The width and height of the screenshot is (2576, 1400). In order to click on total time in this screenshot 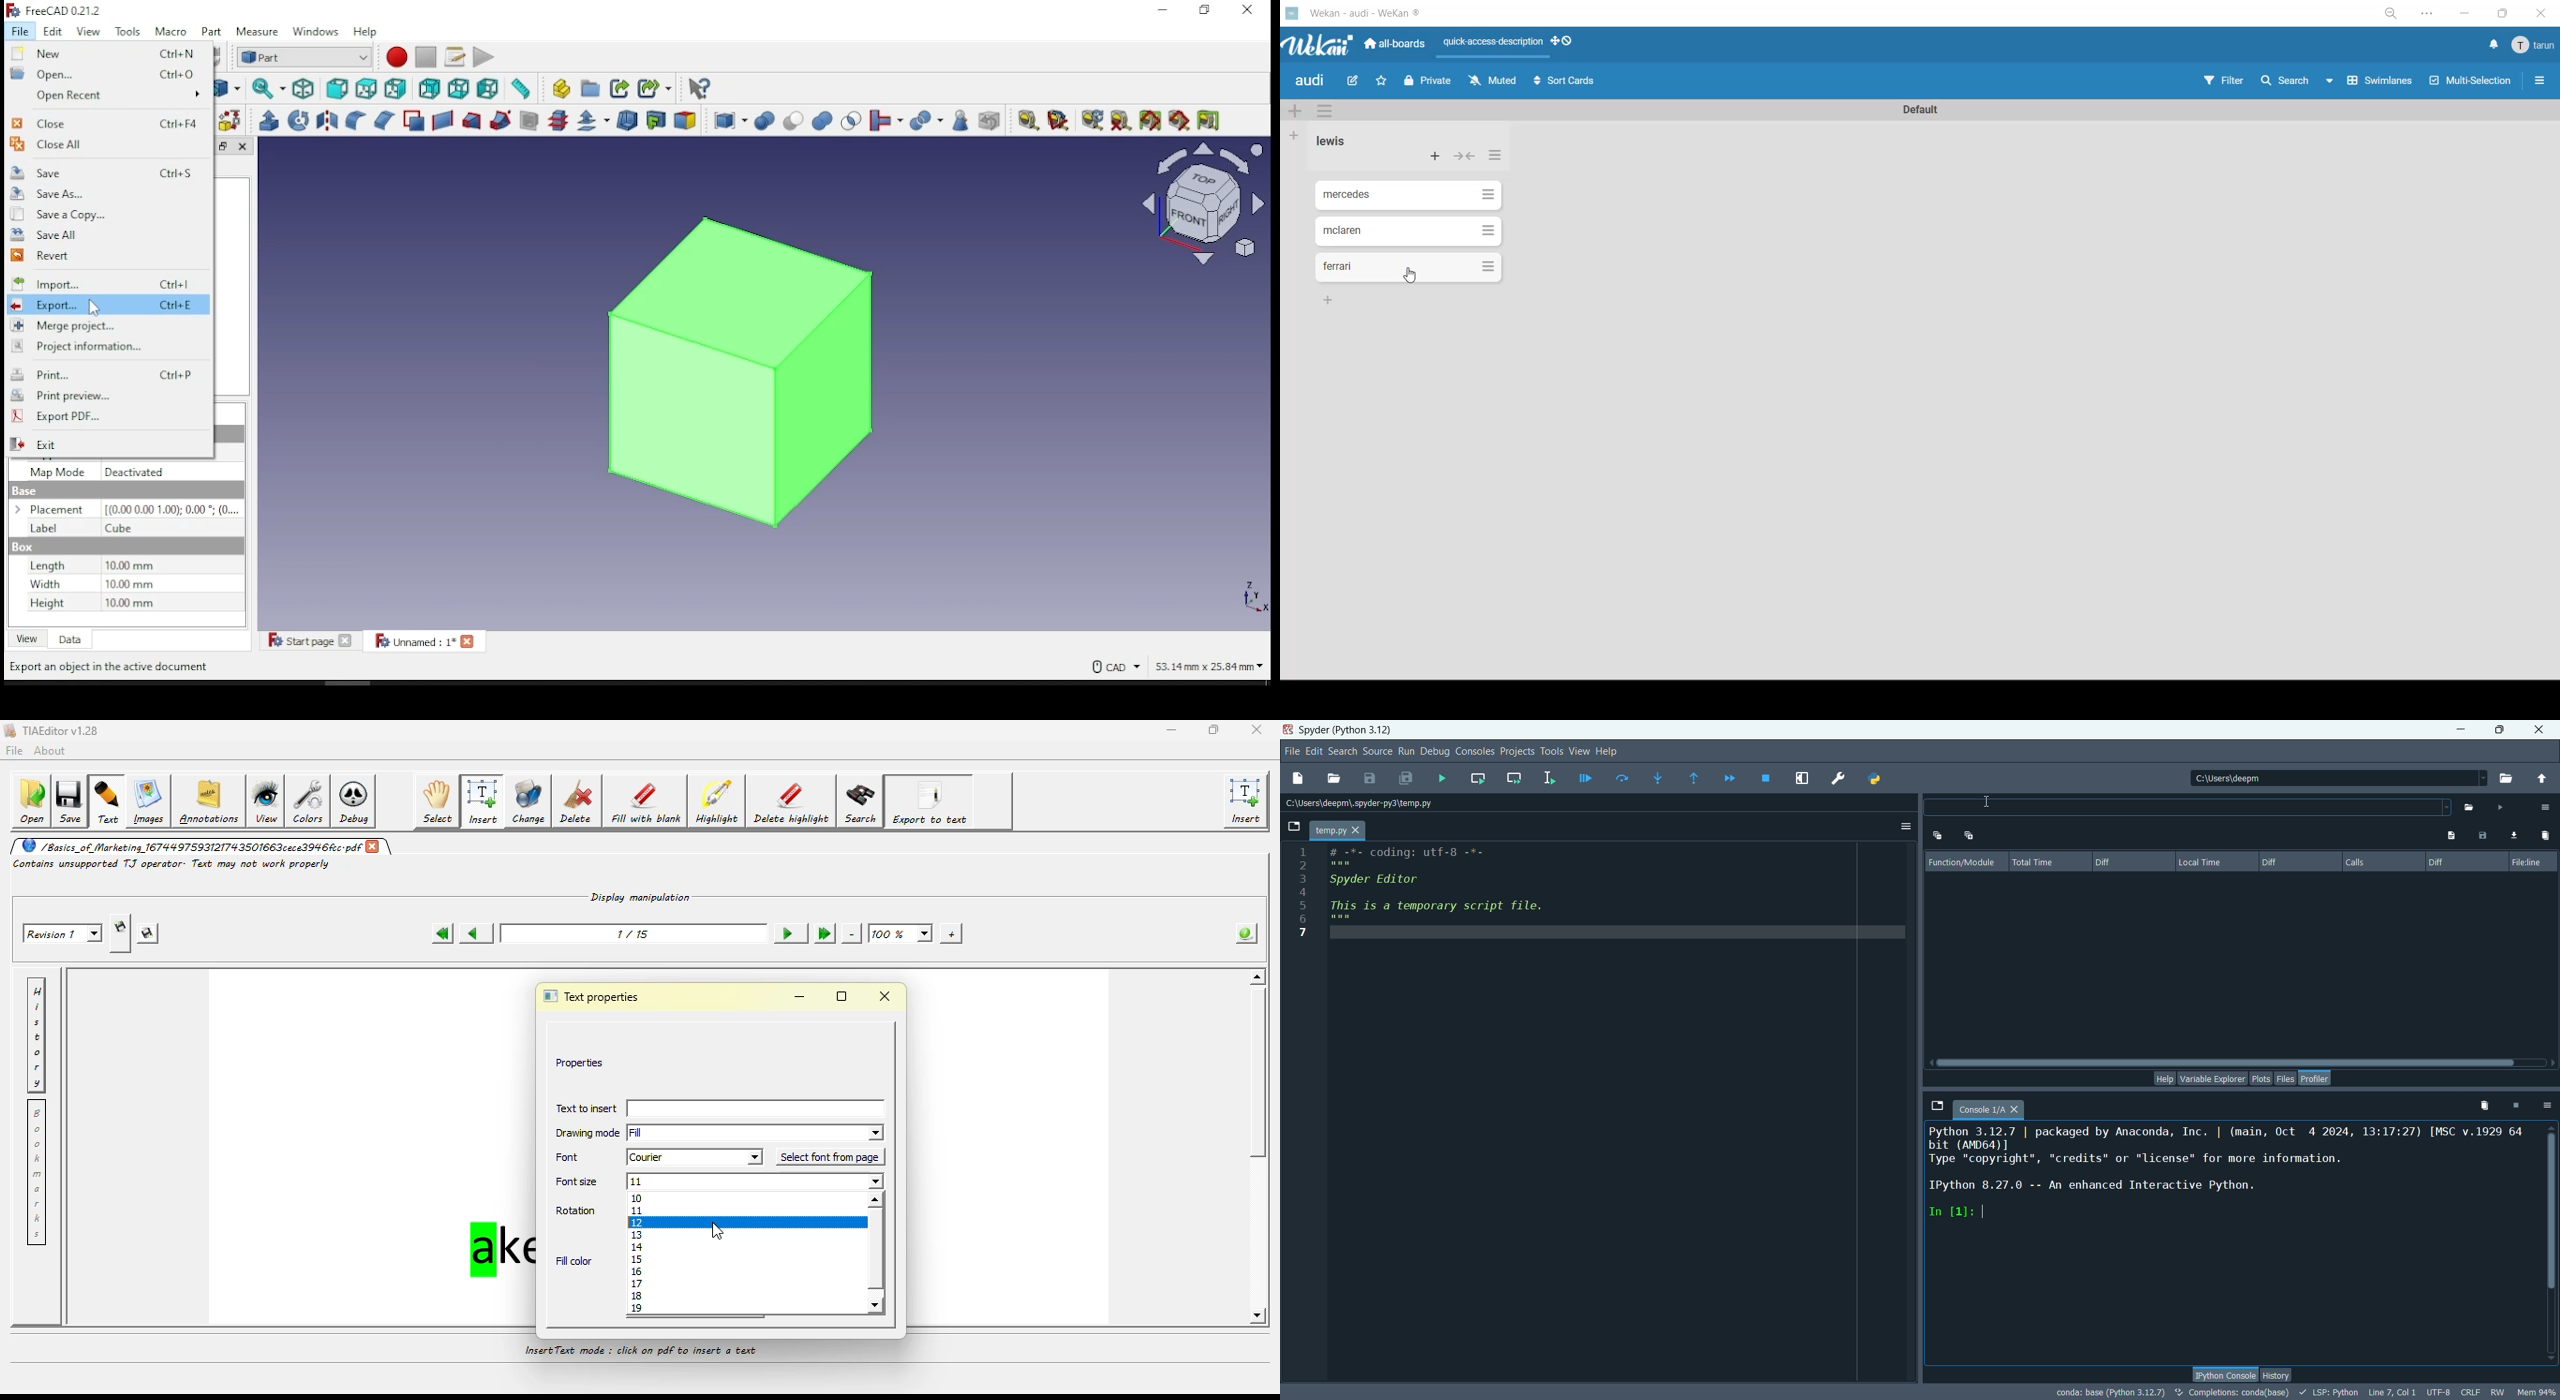, I will do `click(2050, 861)`.